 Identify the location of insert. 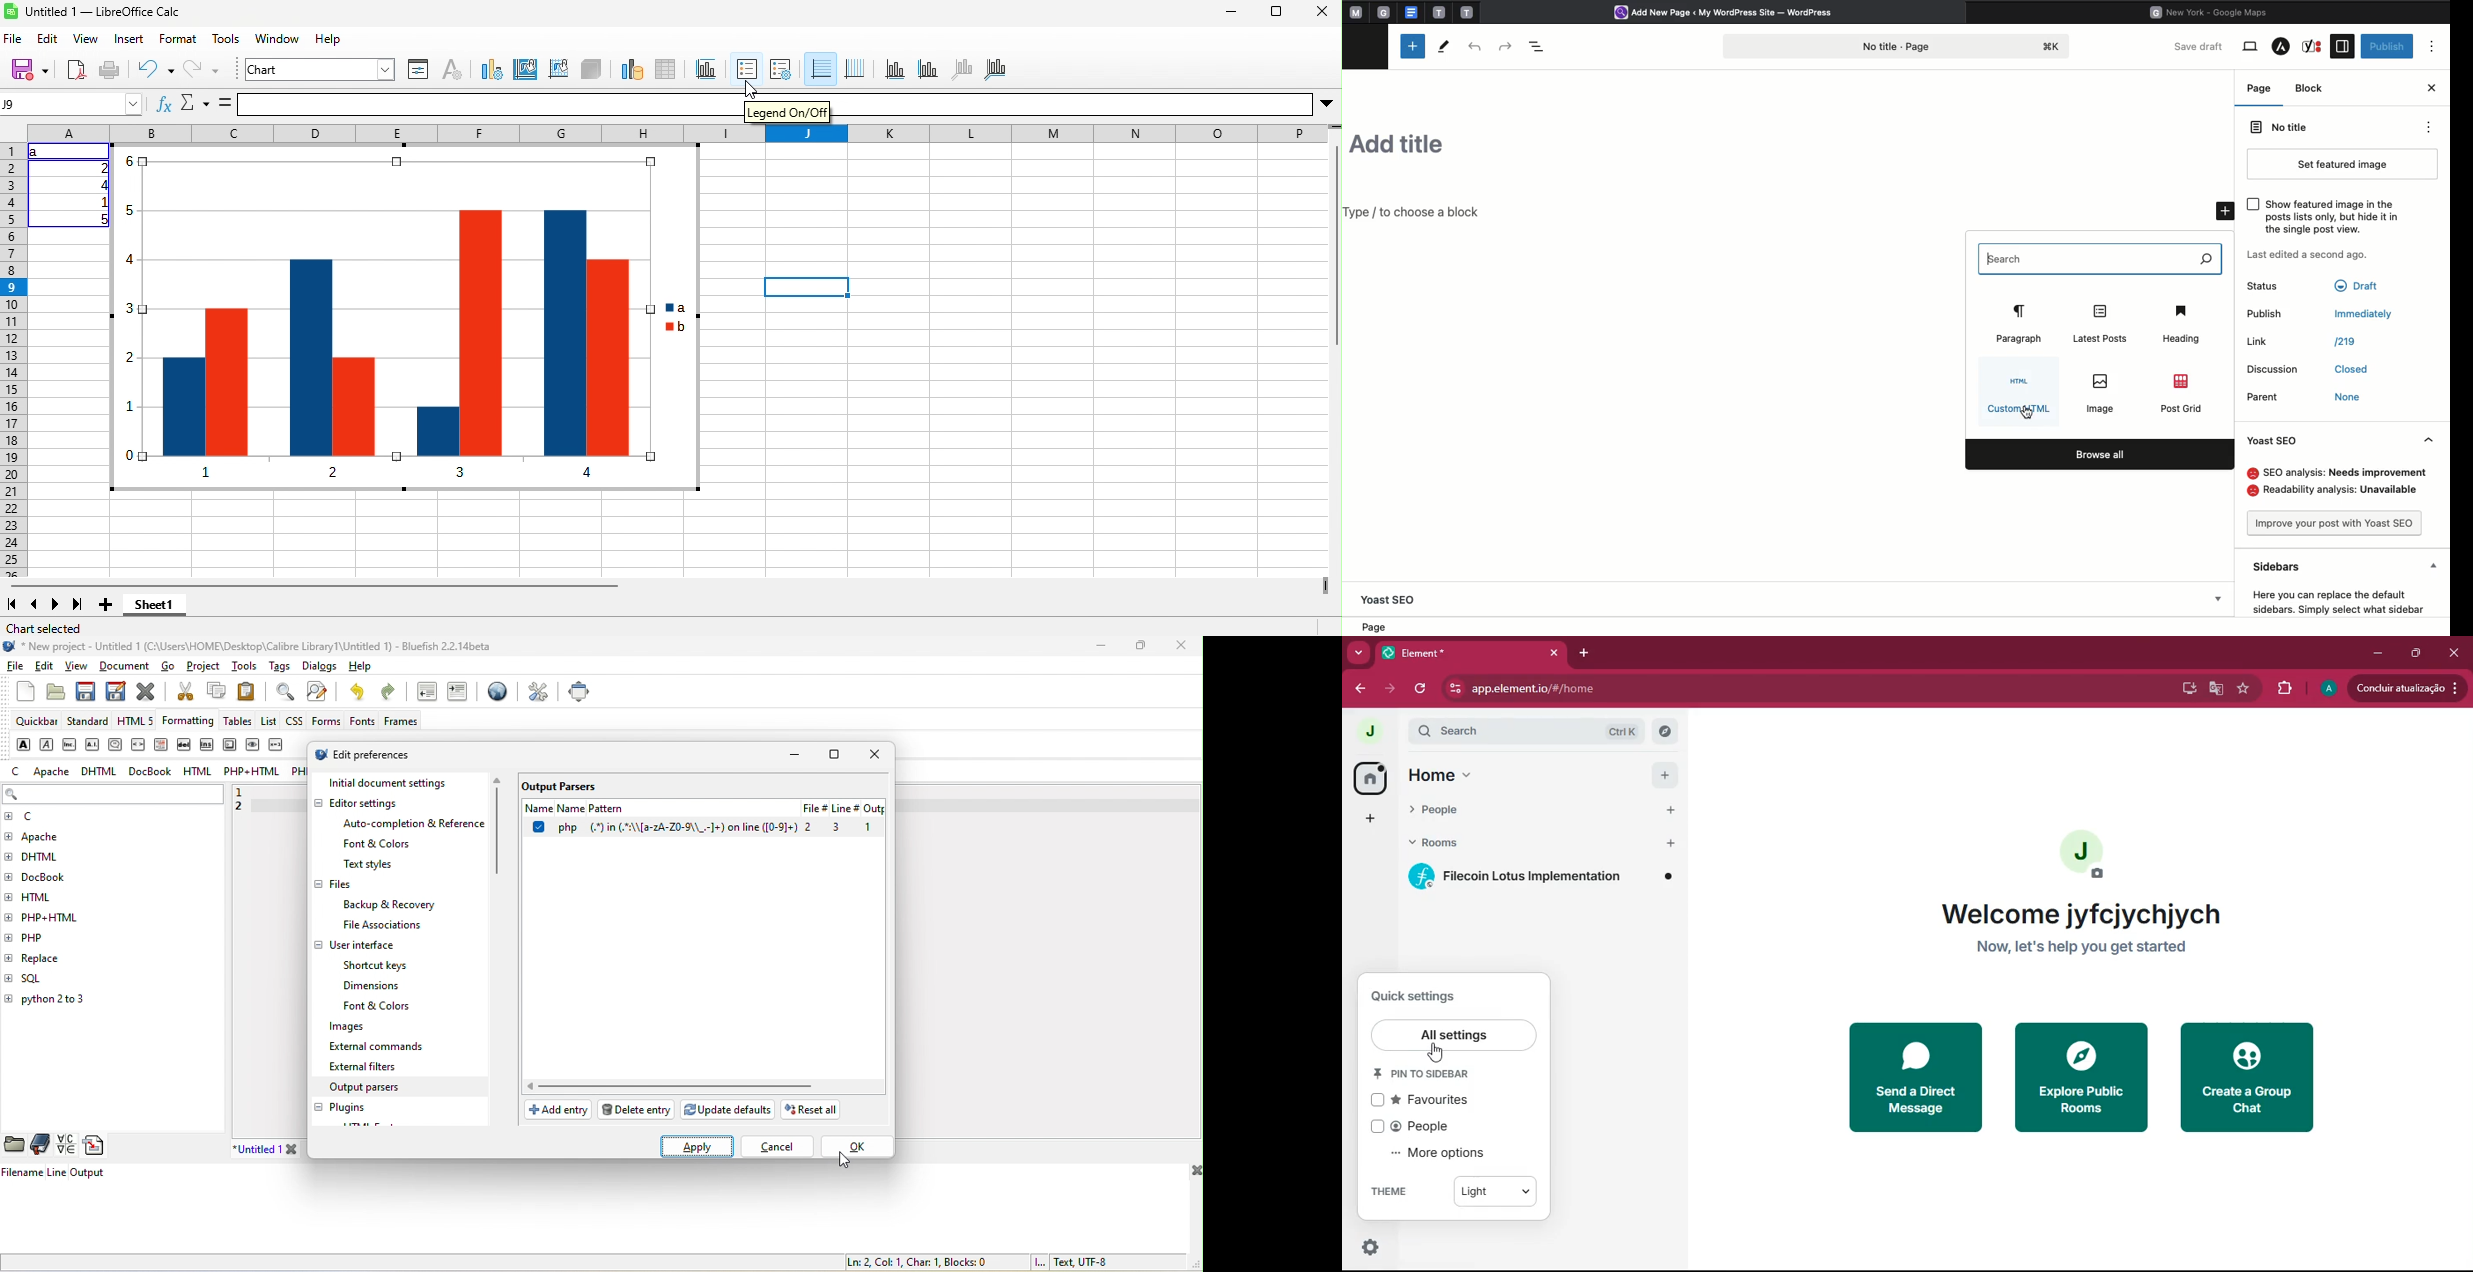
(130, 40).